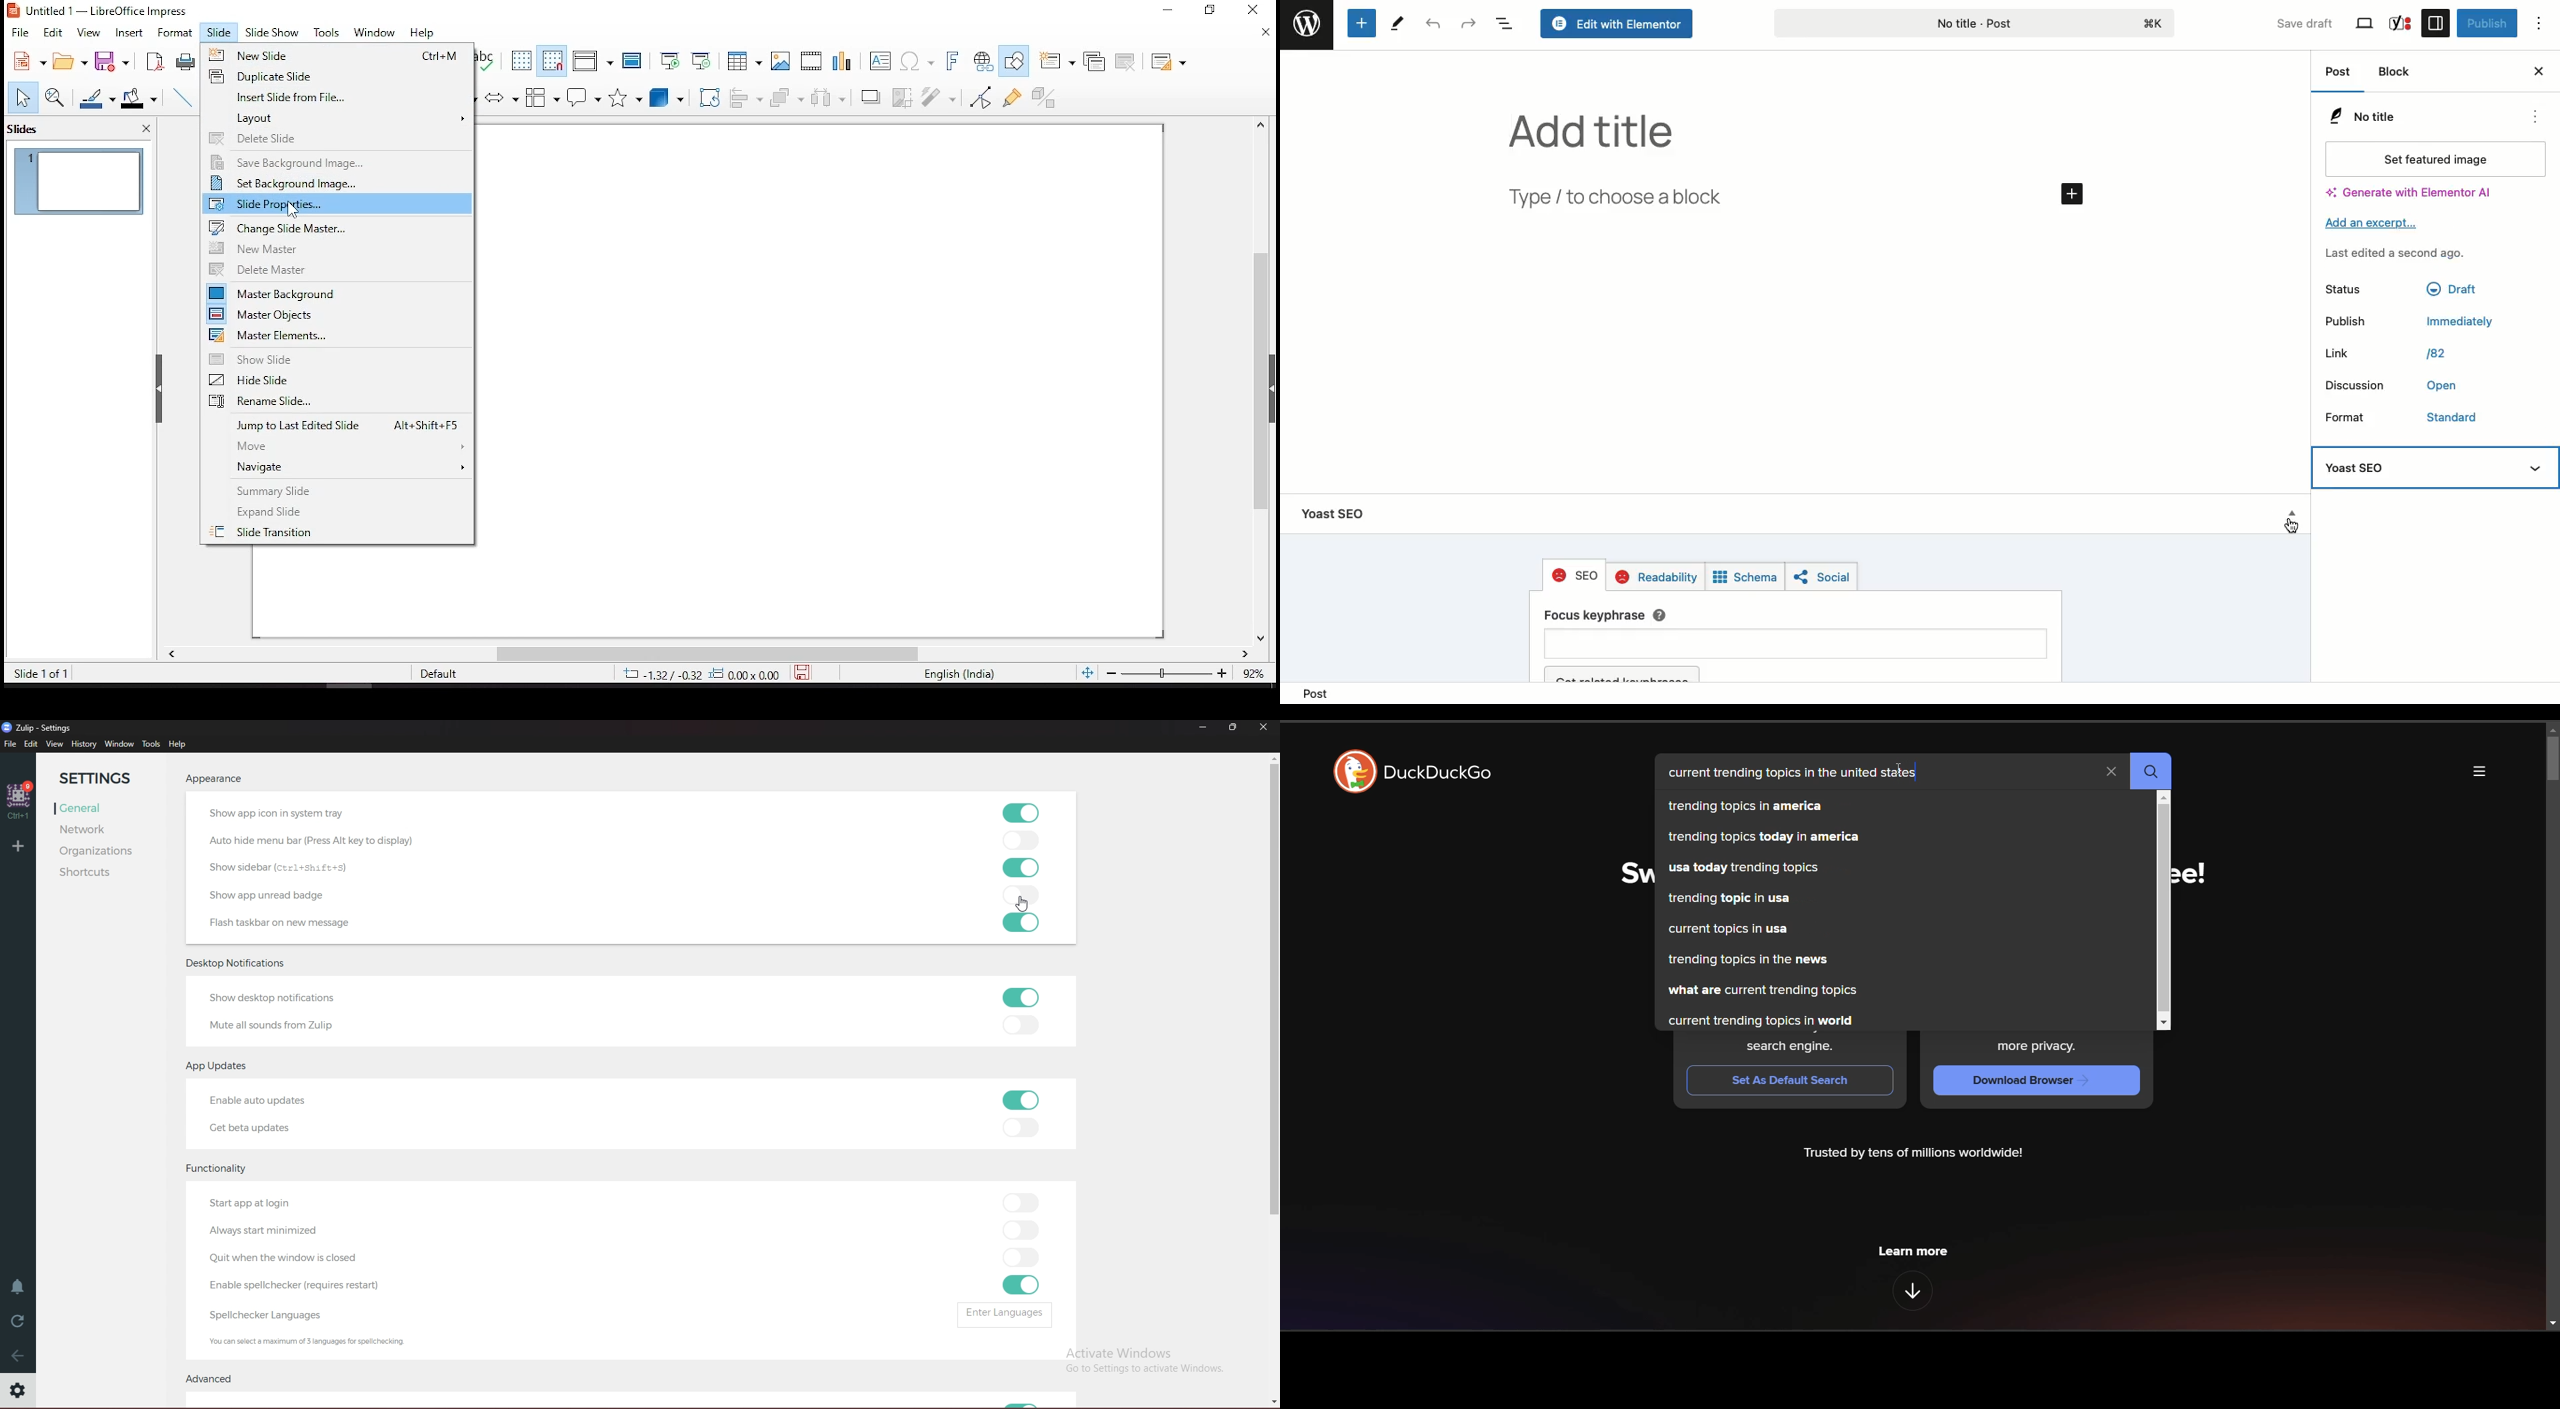  What do you see at coordinates (31, 745) in the screenshot?
I see `Edit` at bounding box center [31, 745].